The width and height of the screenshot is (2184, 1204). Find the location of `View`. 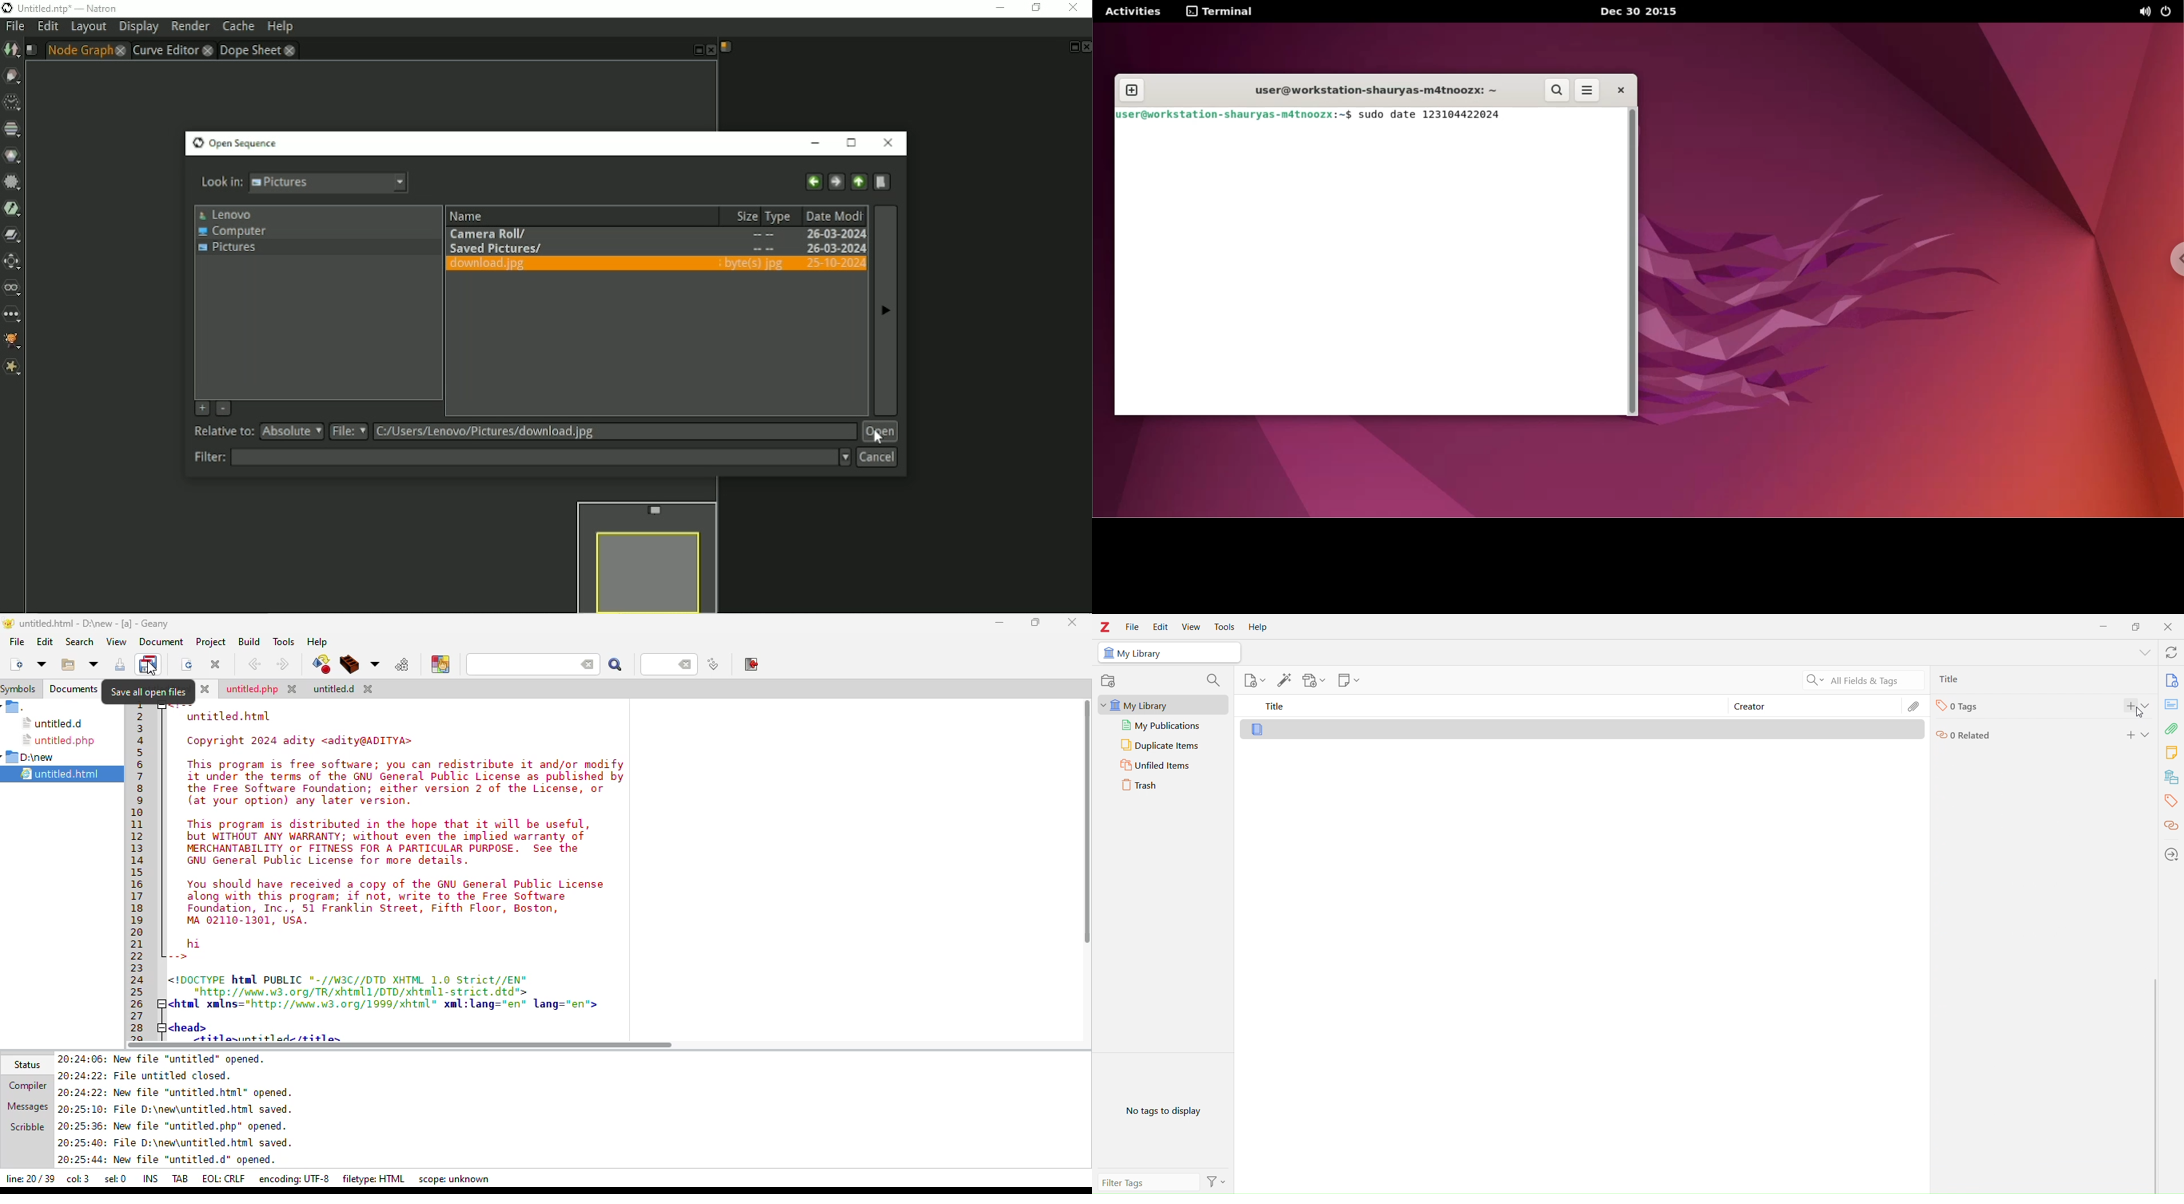

View is located at coordinates (1193, 627).